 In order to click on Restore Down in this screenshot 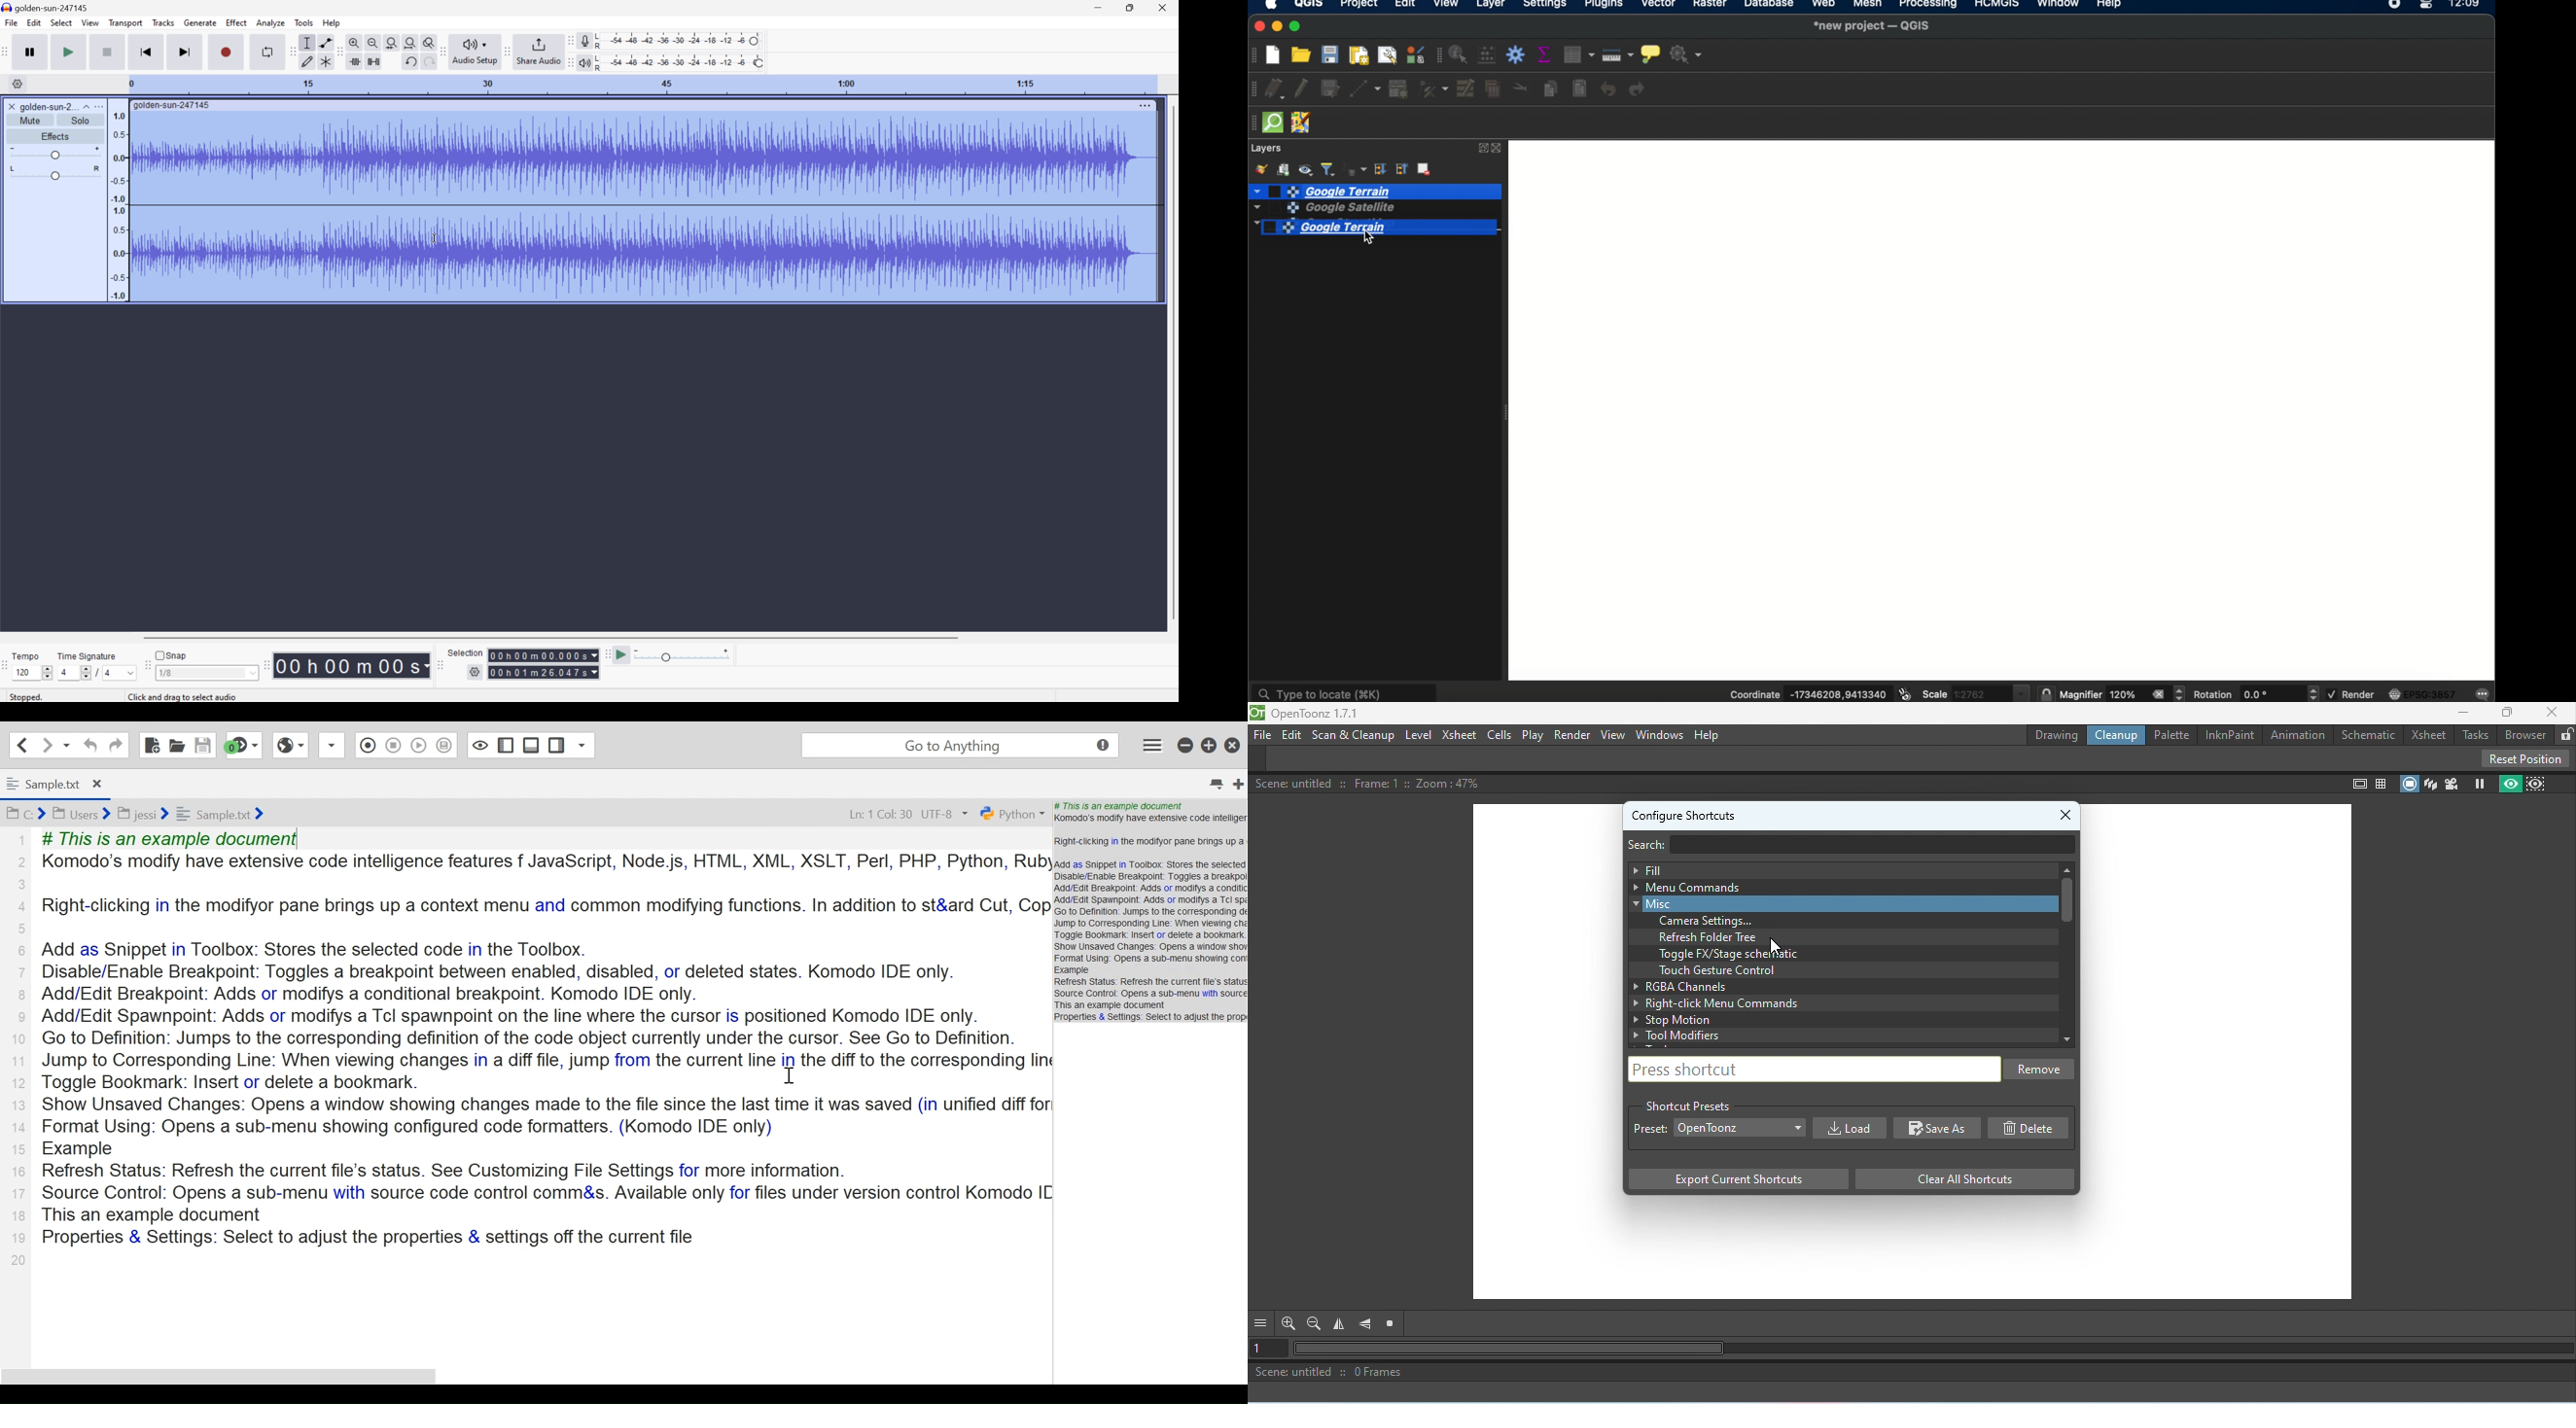, I will do `click(1130, 9)`.